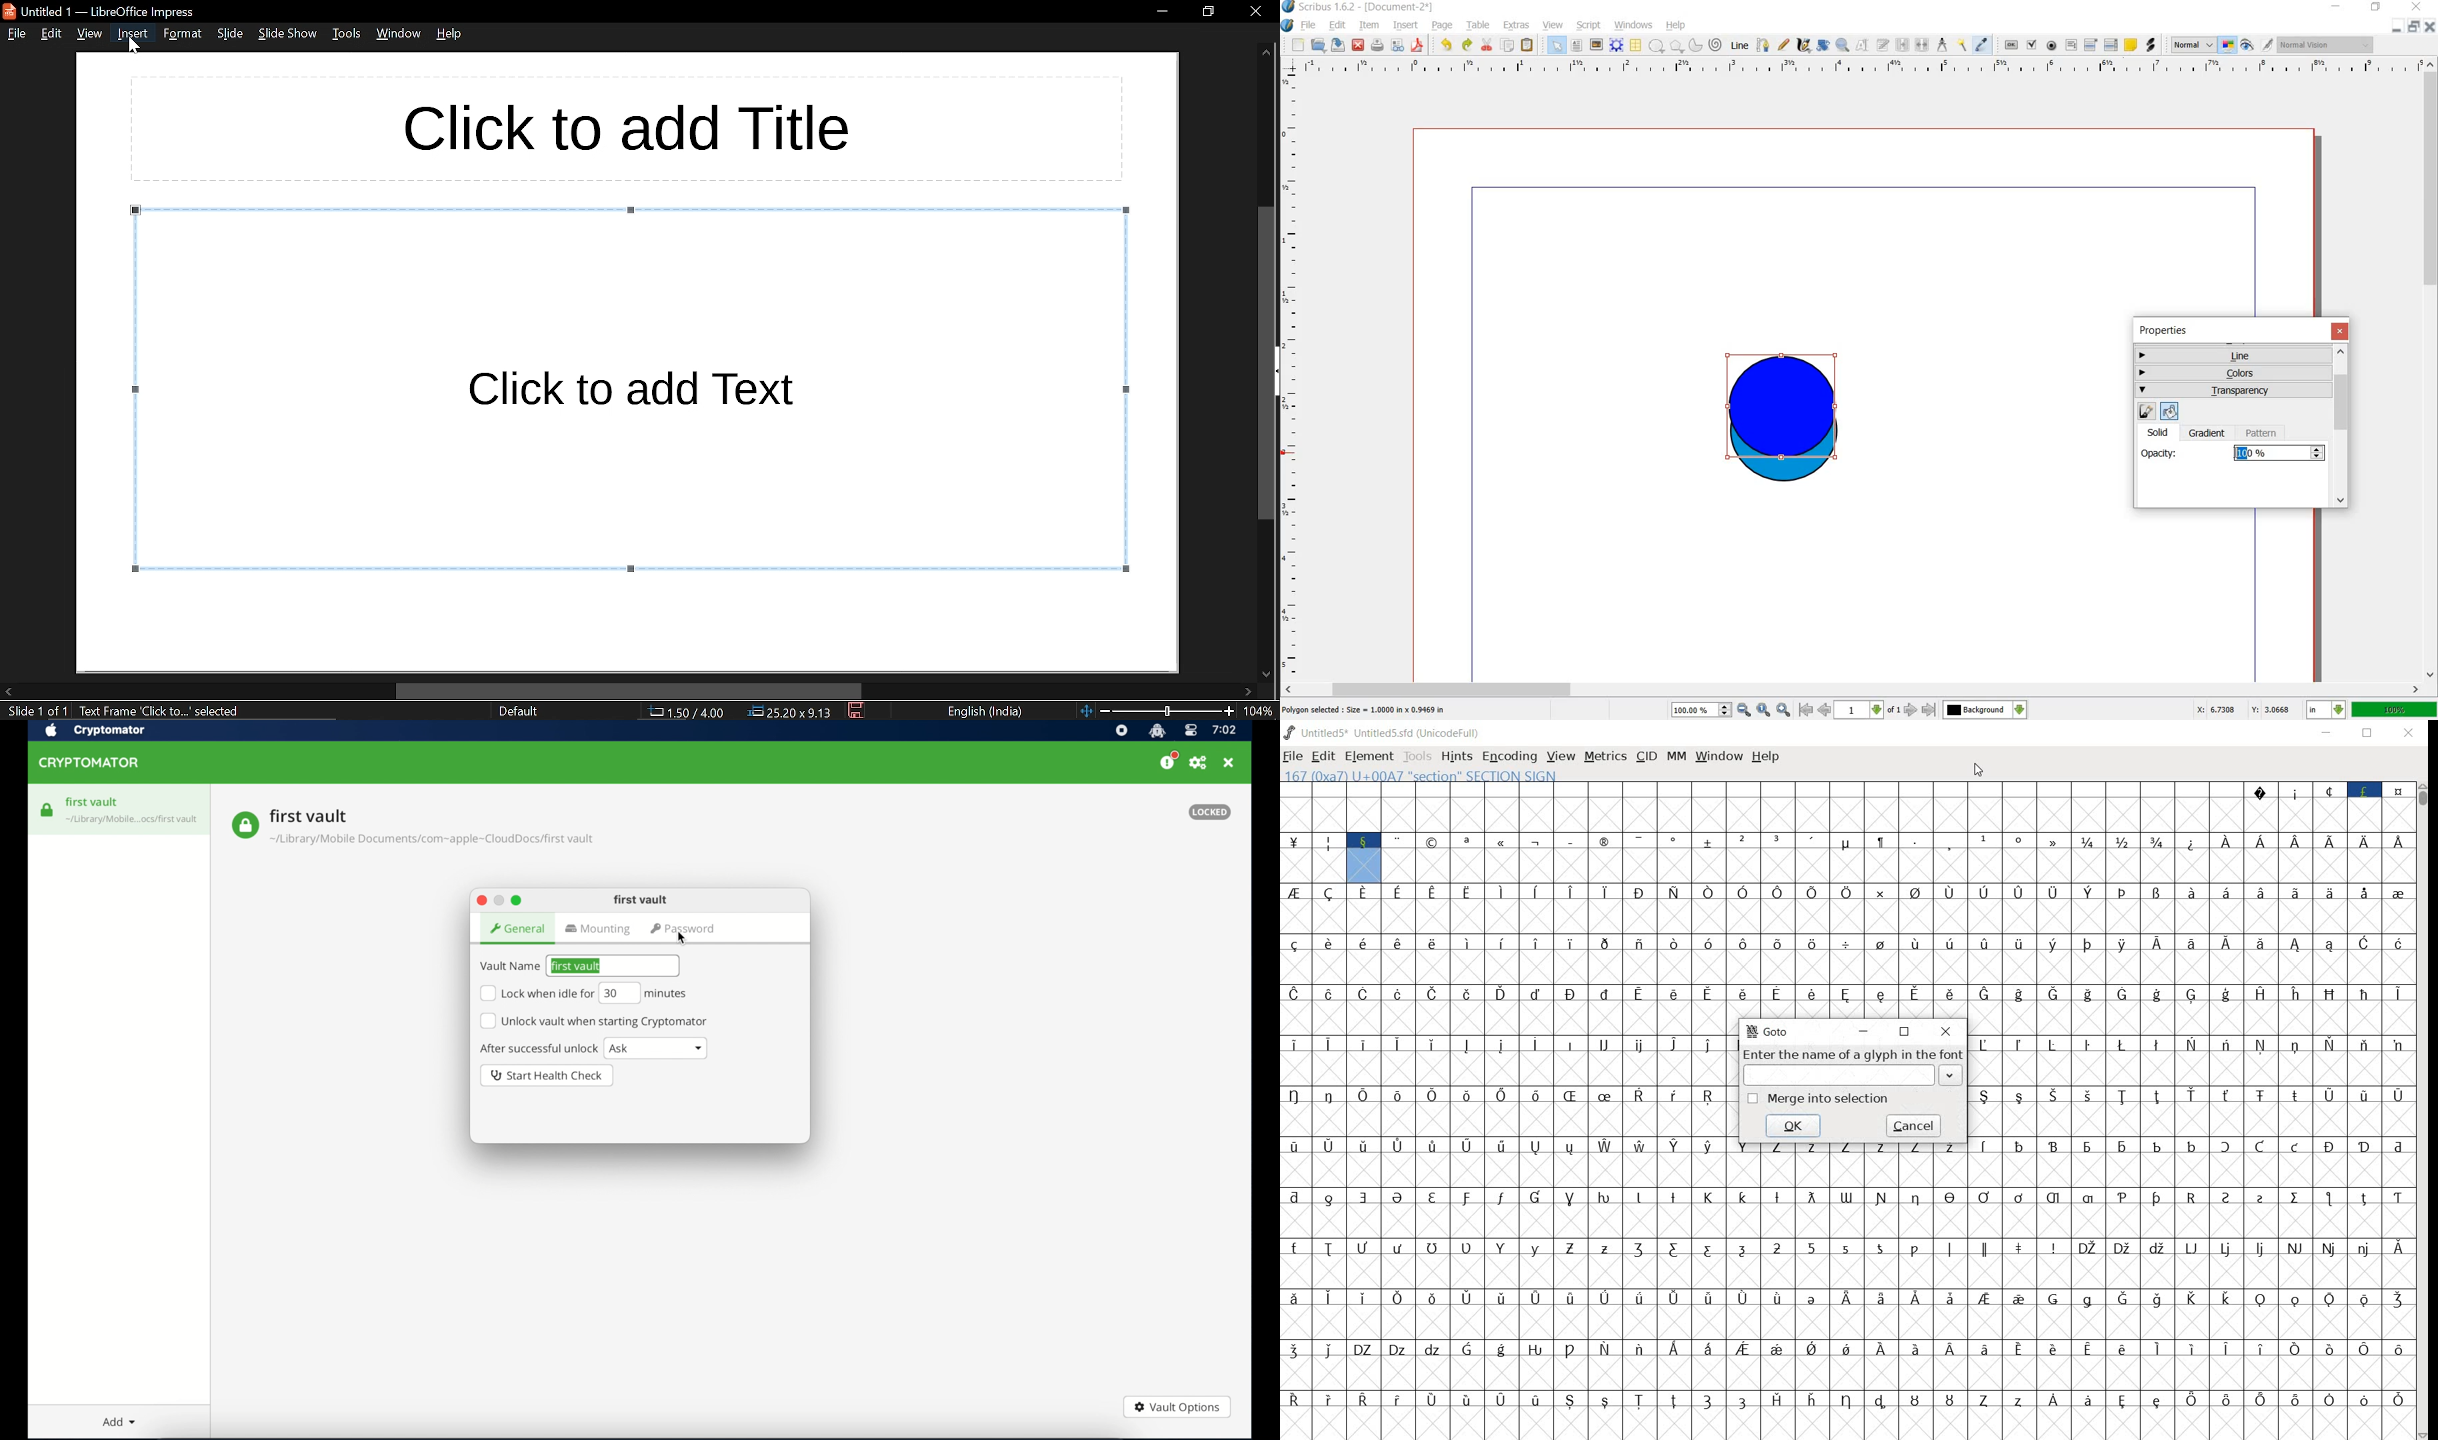 The height and width of the screenshot is (1456, 2464). I want to click on 100%, so click(1694, 709).